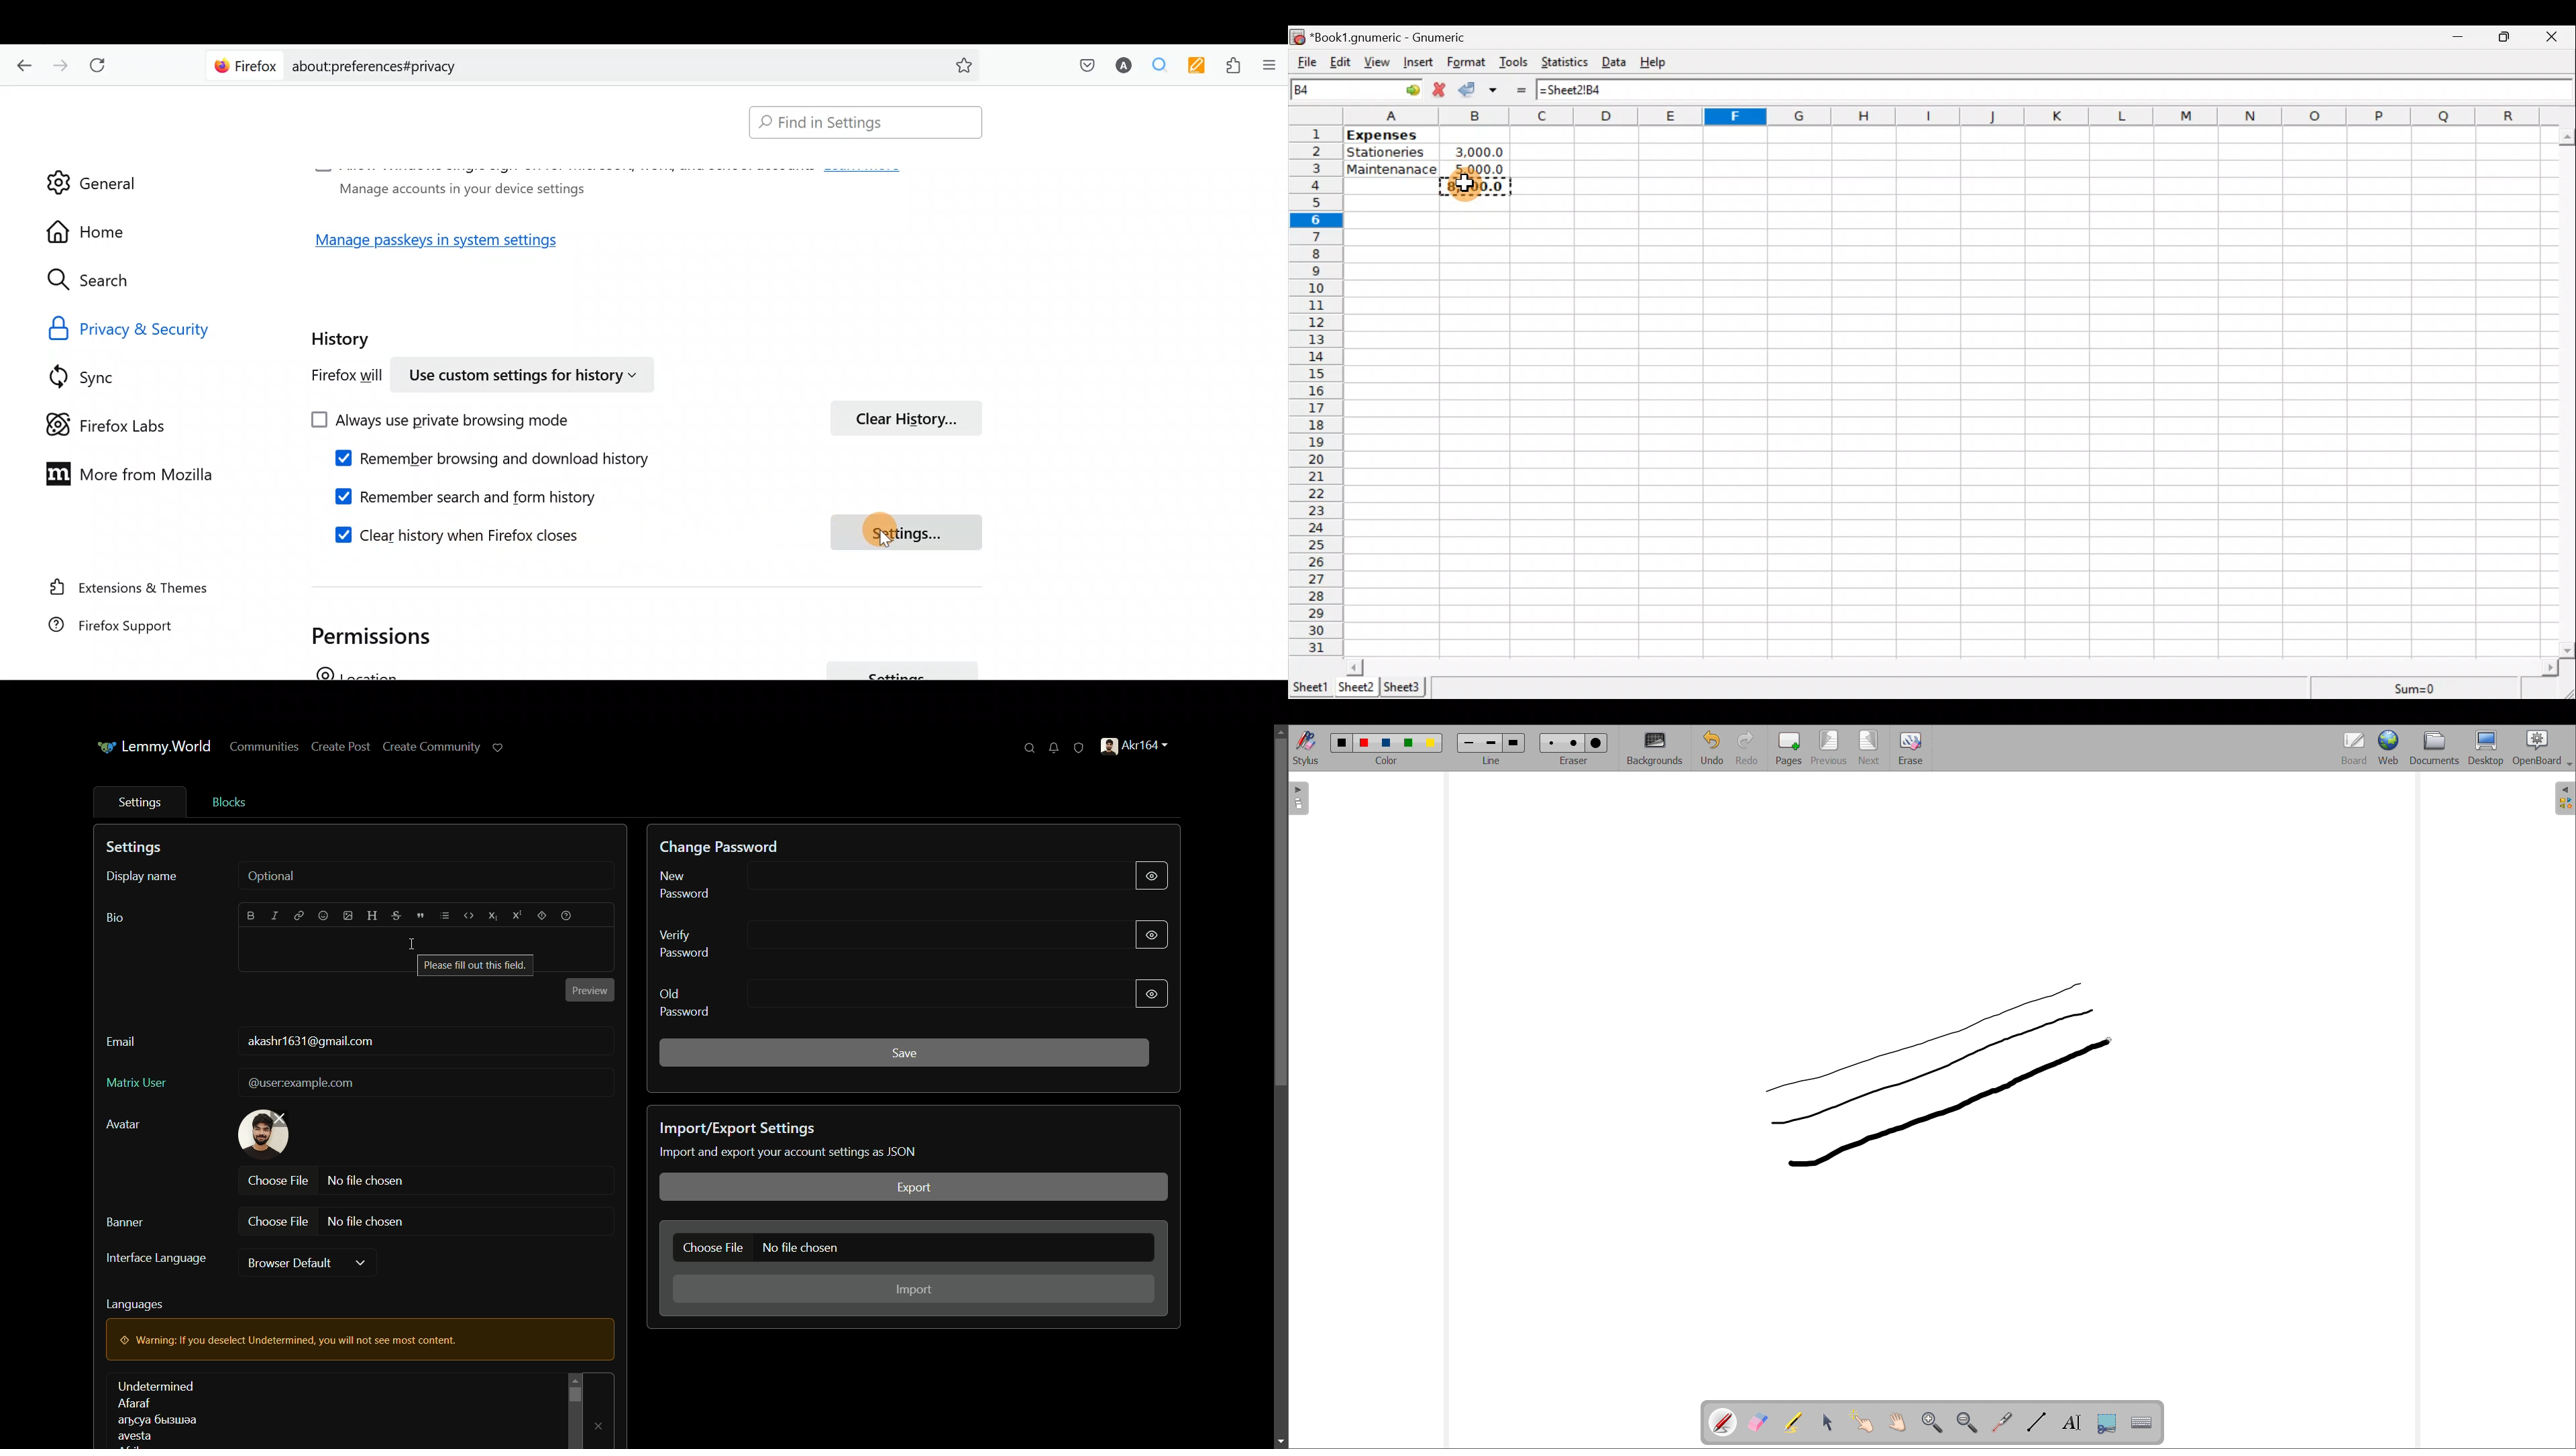 Image resolution: width=2576 pixels, height=1456 pixels. Describe the element at coordinates (575, 1393) in the screenshot. I see `scroll bar` at that location.